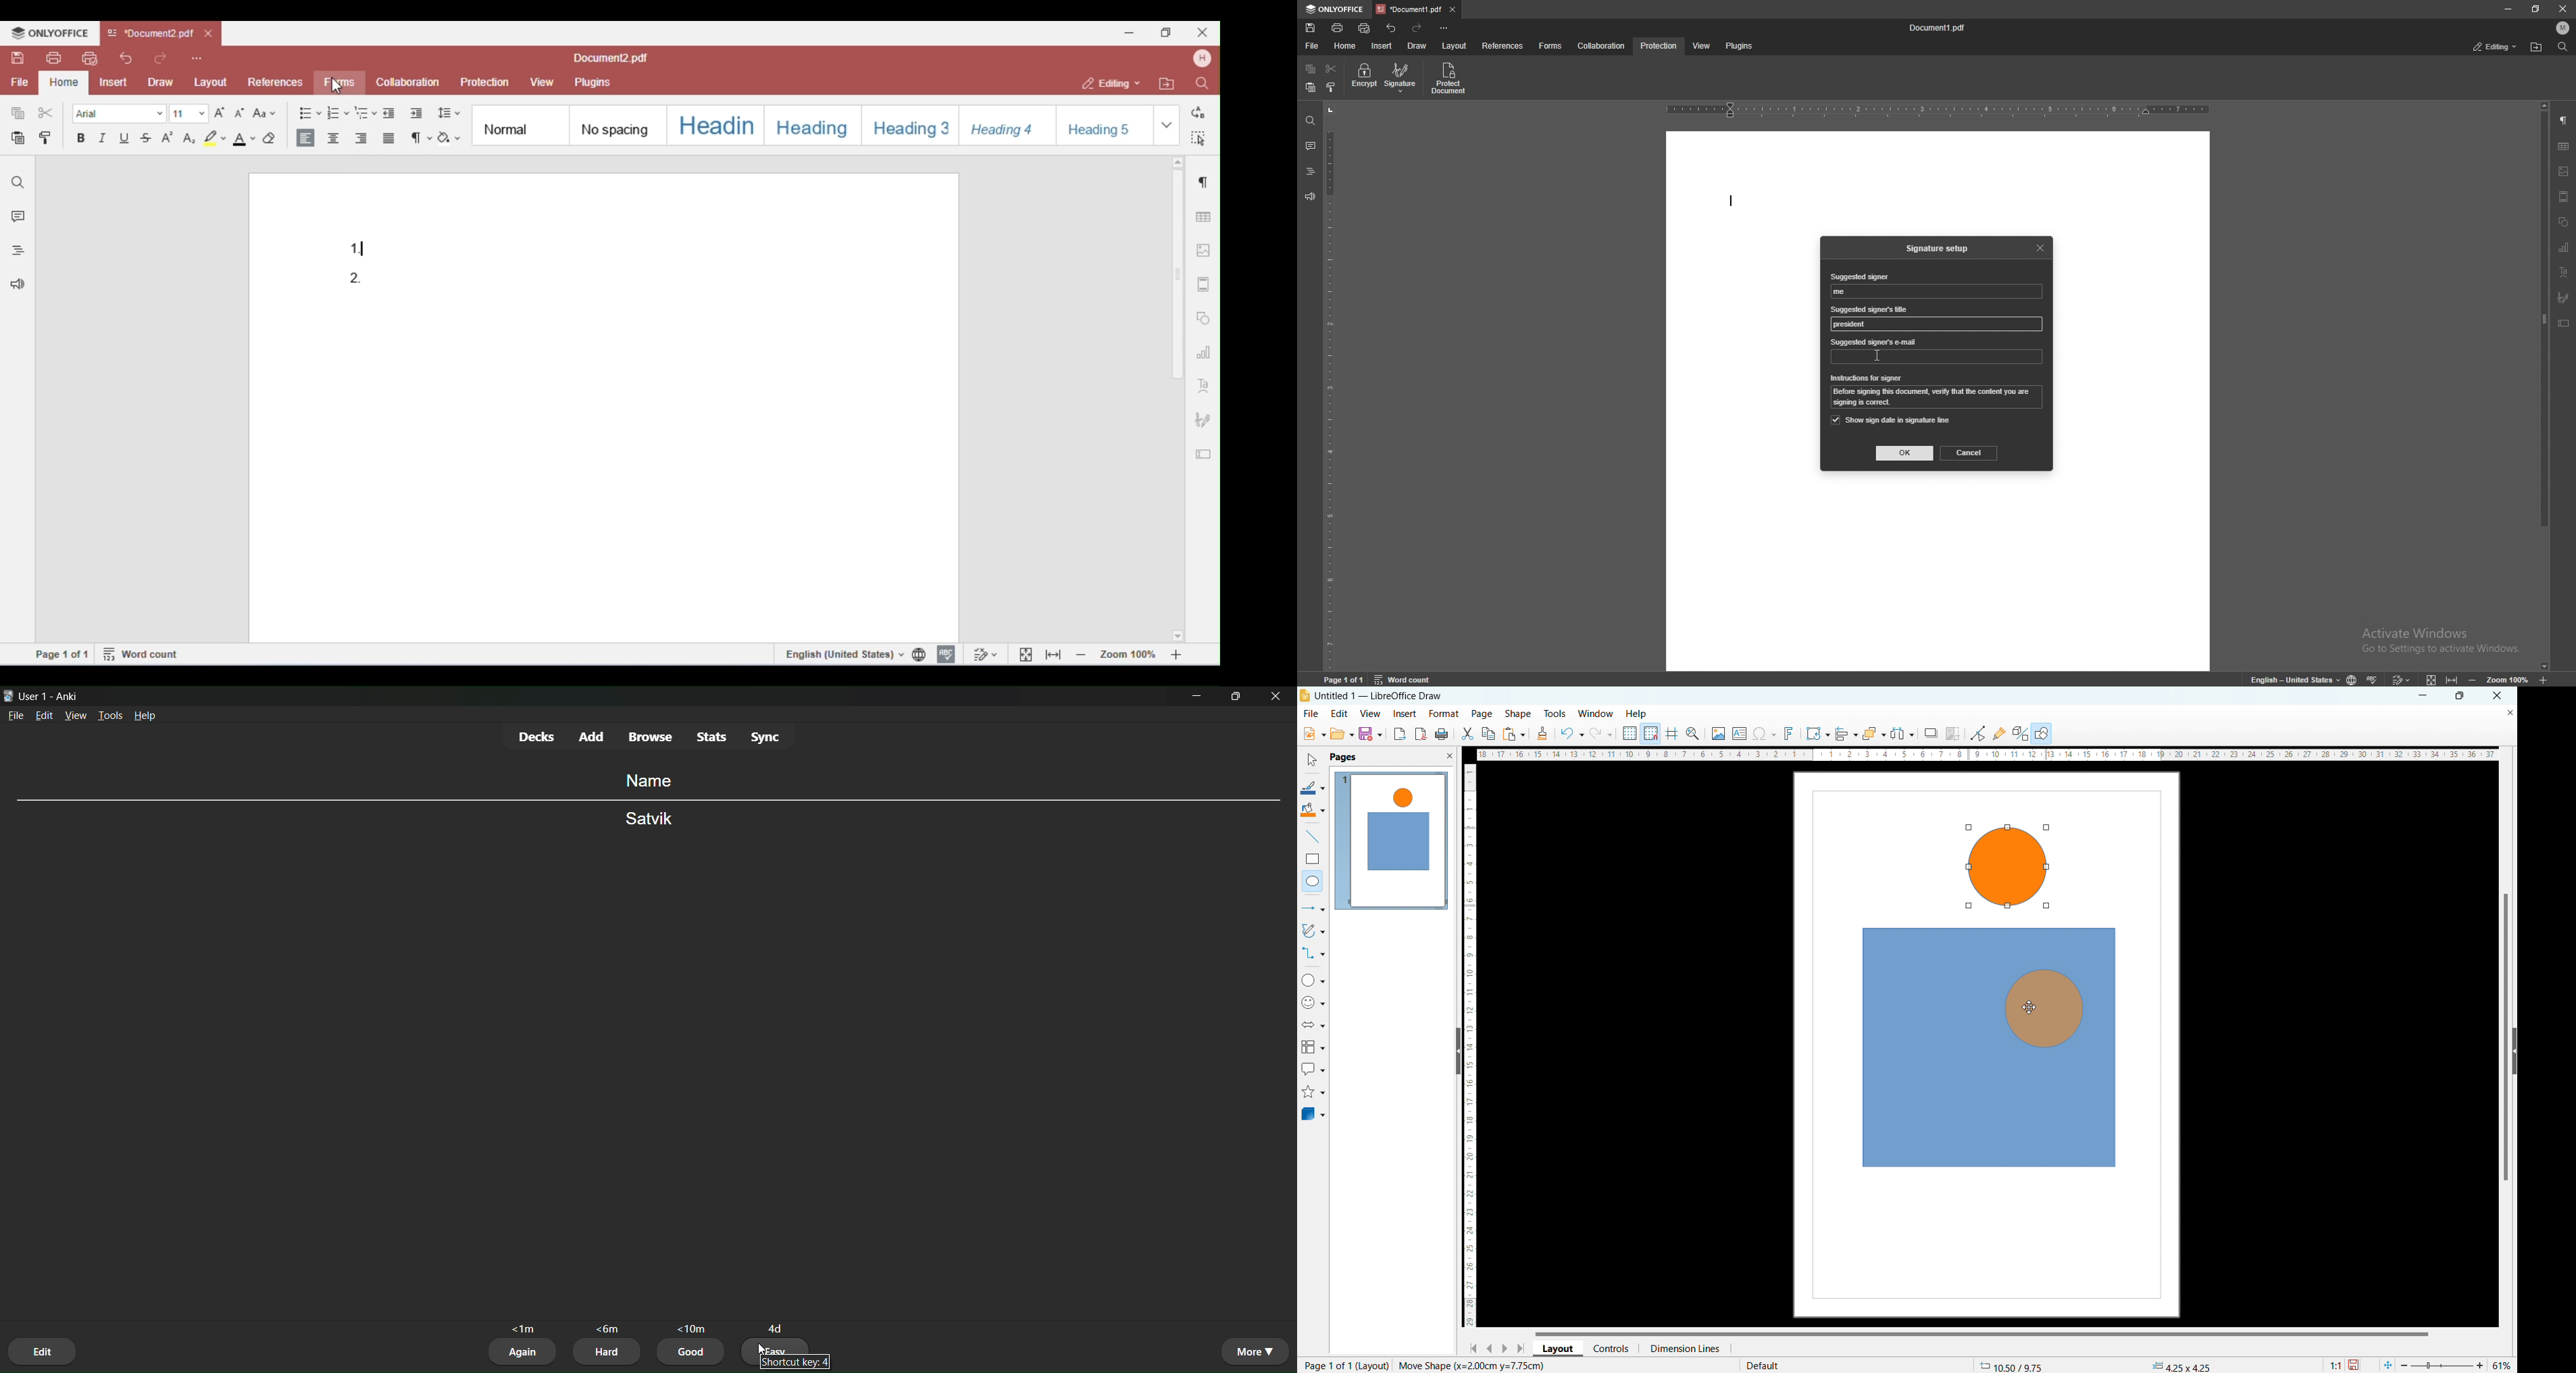  What do you see at coordinates (1331, 69) in the screenshot?
I see `cut` at bounding box center [1331, 69].